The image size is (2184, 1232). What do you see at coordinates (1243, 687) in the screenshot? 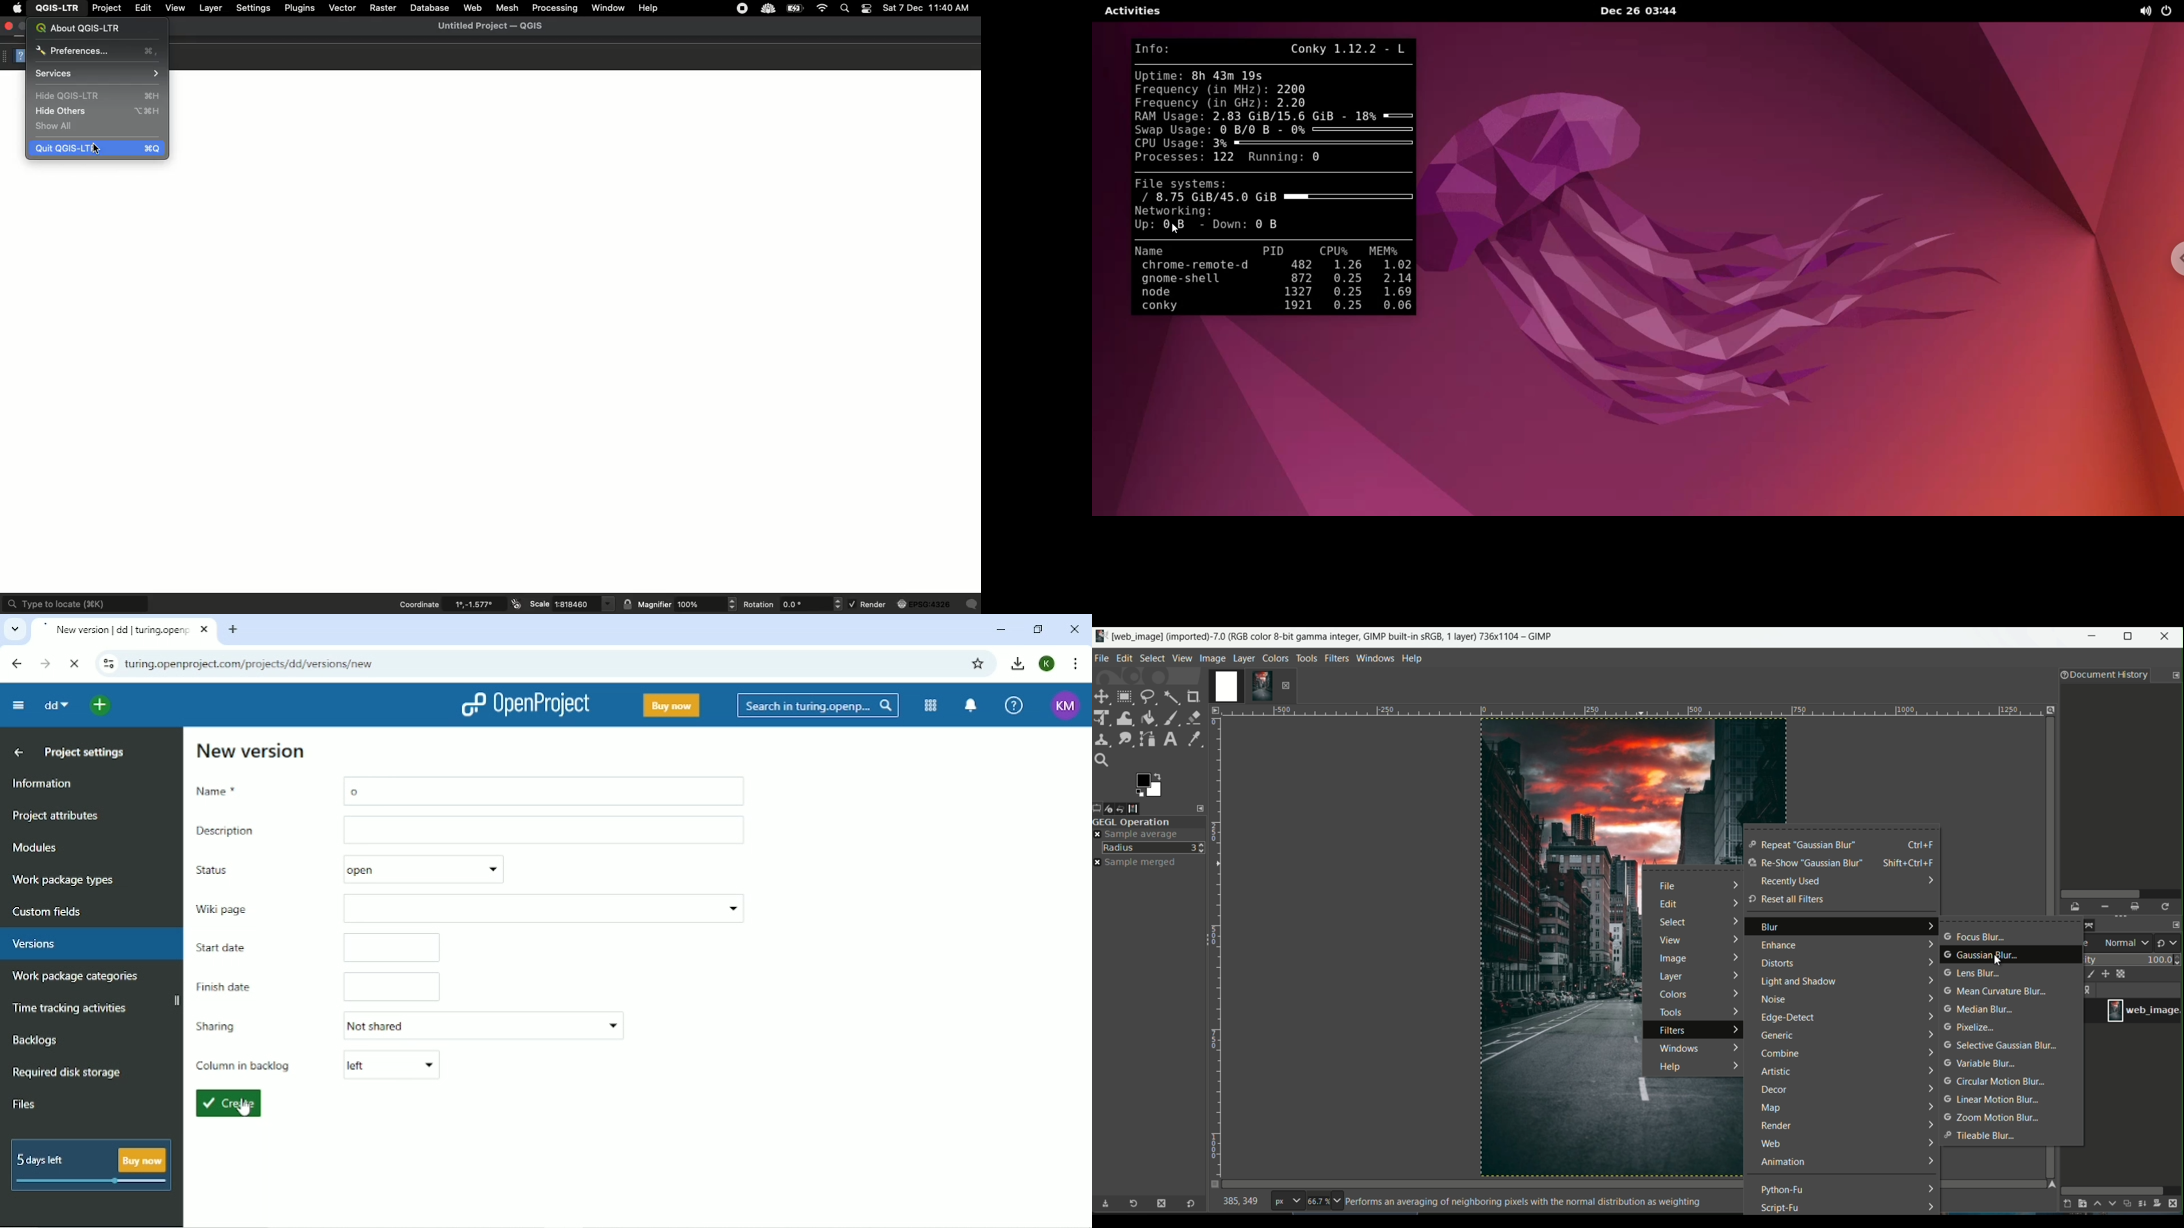
I see `imported image` at bounding box center [1243, 687].